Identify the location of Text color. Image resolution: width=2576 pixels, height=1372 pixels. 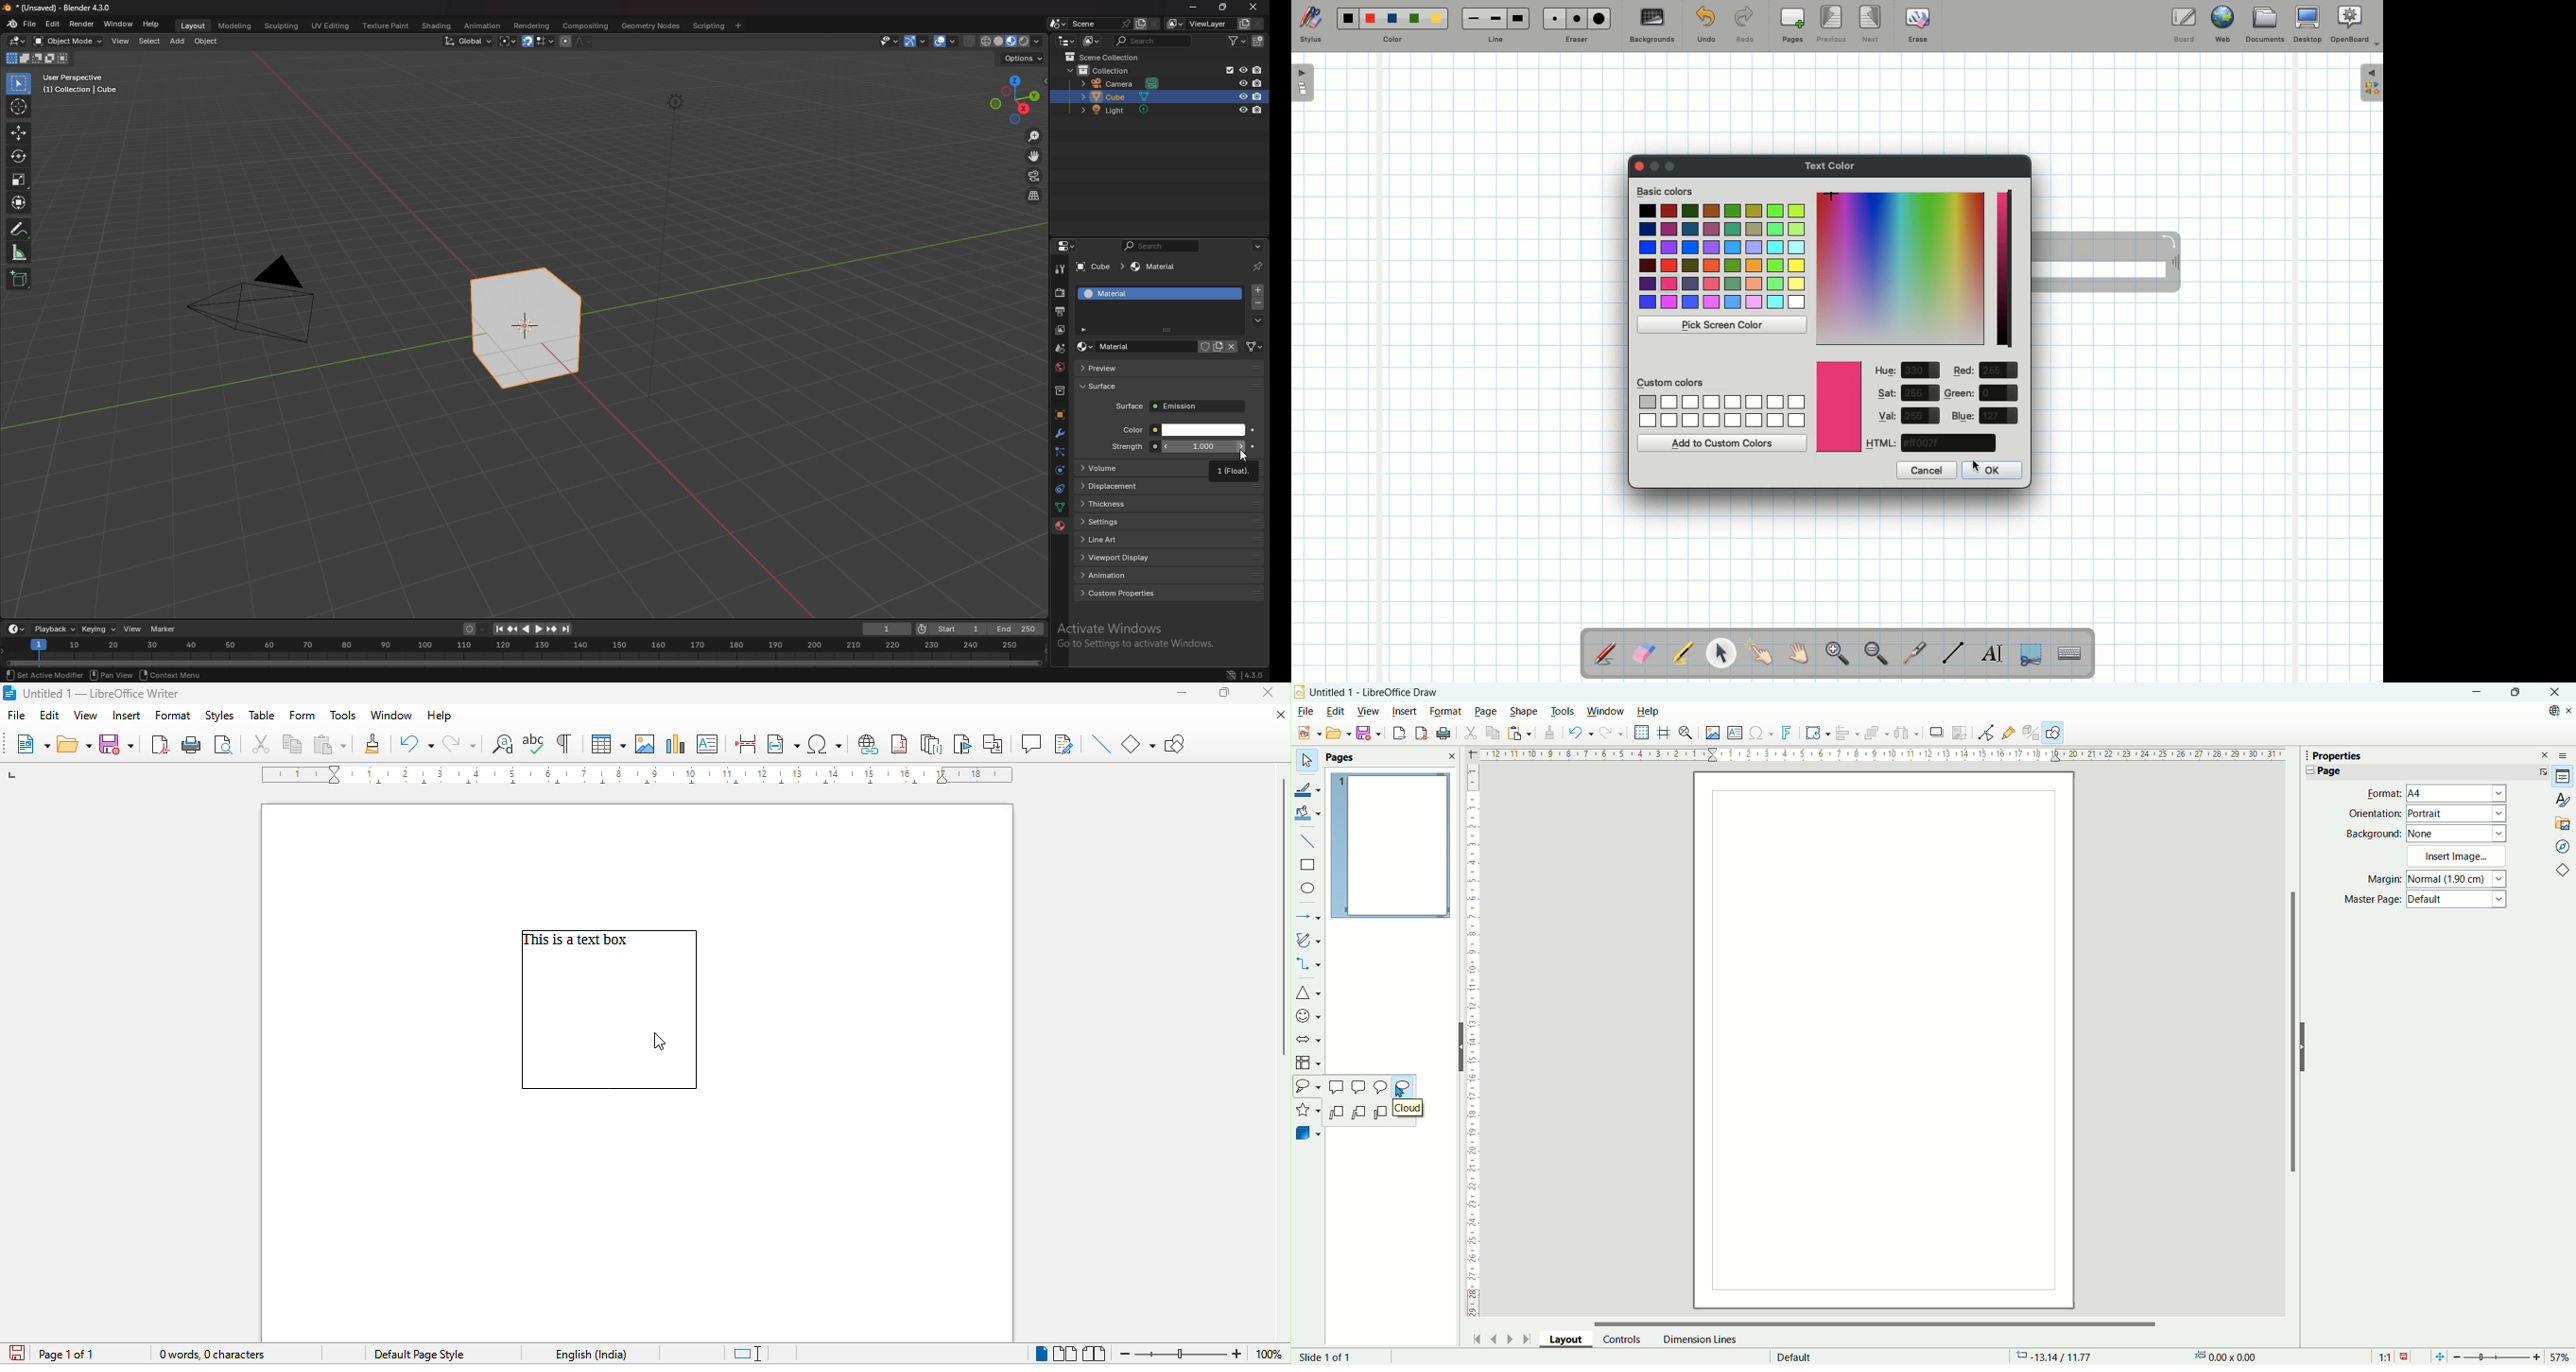
(1832, 163).